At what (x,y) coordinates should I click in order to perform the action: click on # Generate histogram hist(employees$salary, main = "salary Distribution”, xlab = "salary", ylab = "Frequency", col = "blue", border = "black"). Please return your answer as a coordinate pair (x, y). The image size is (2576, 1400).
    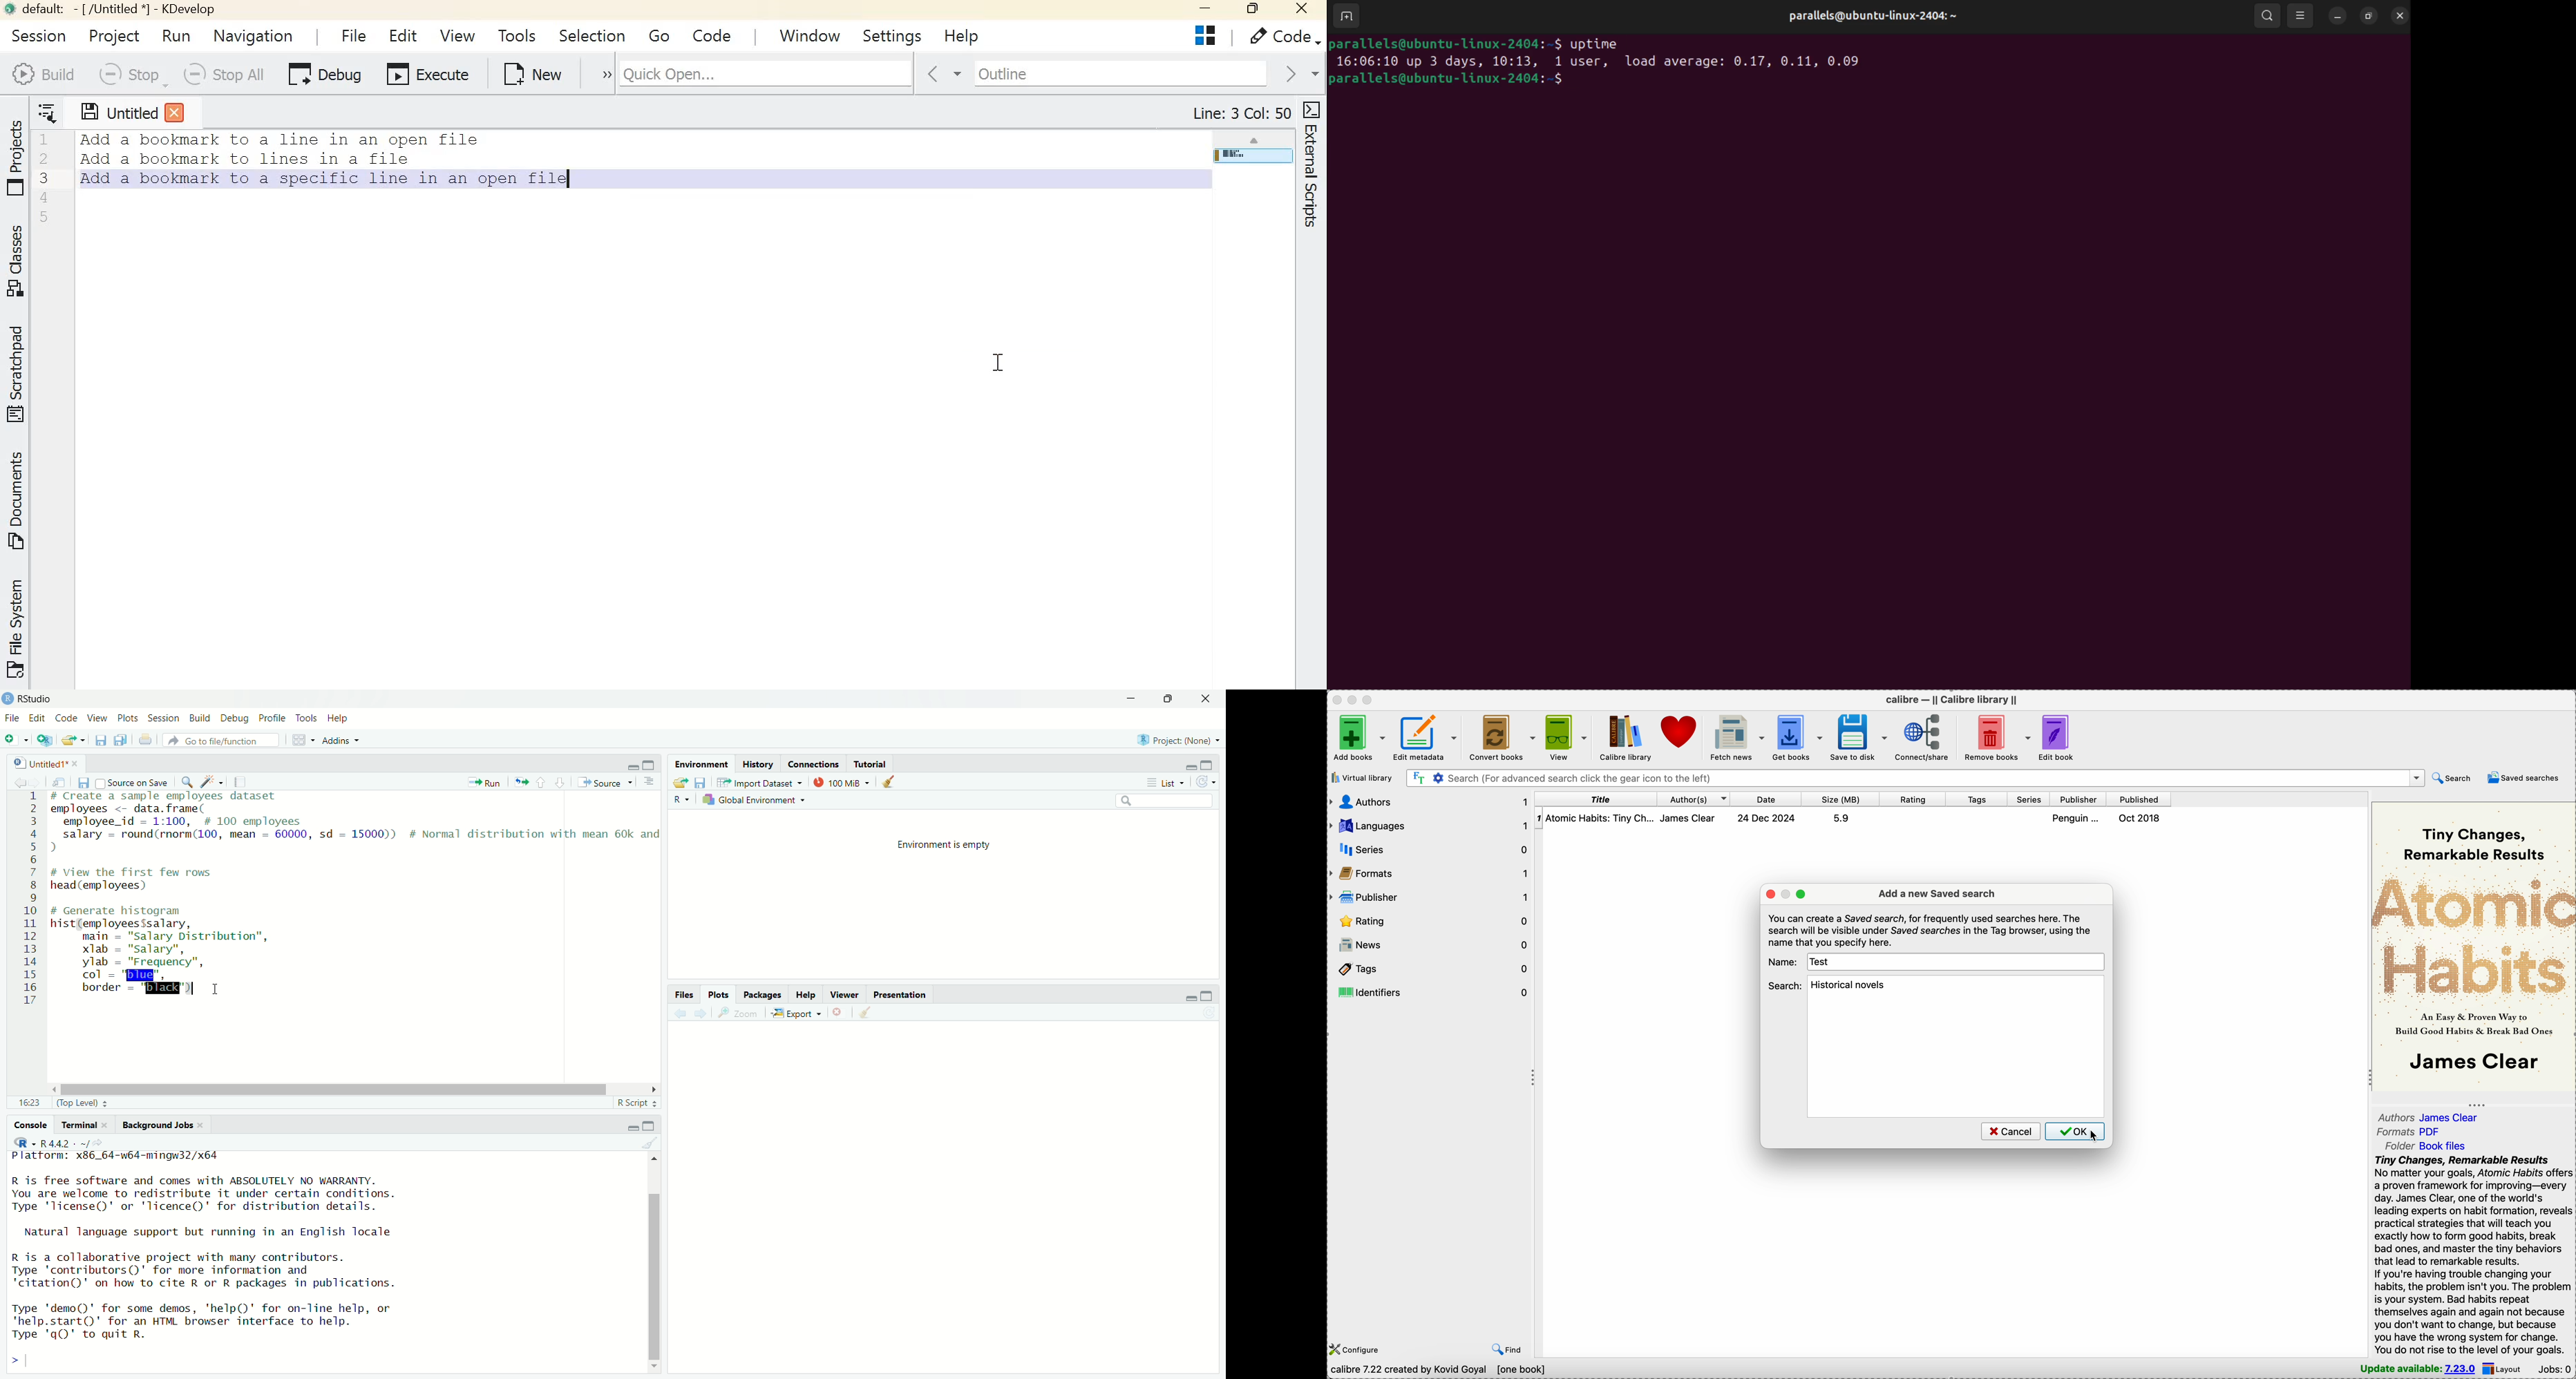
    Looking at the image, I should click on (166, 953).